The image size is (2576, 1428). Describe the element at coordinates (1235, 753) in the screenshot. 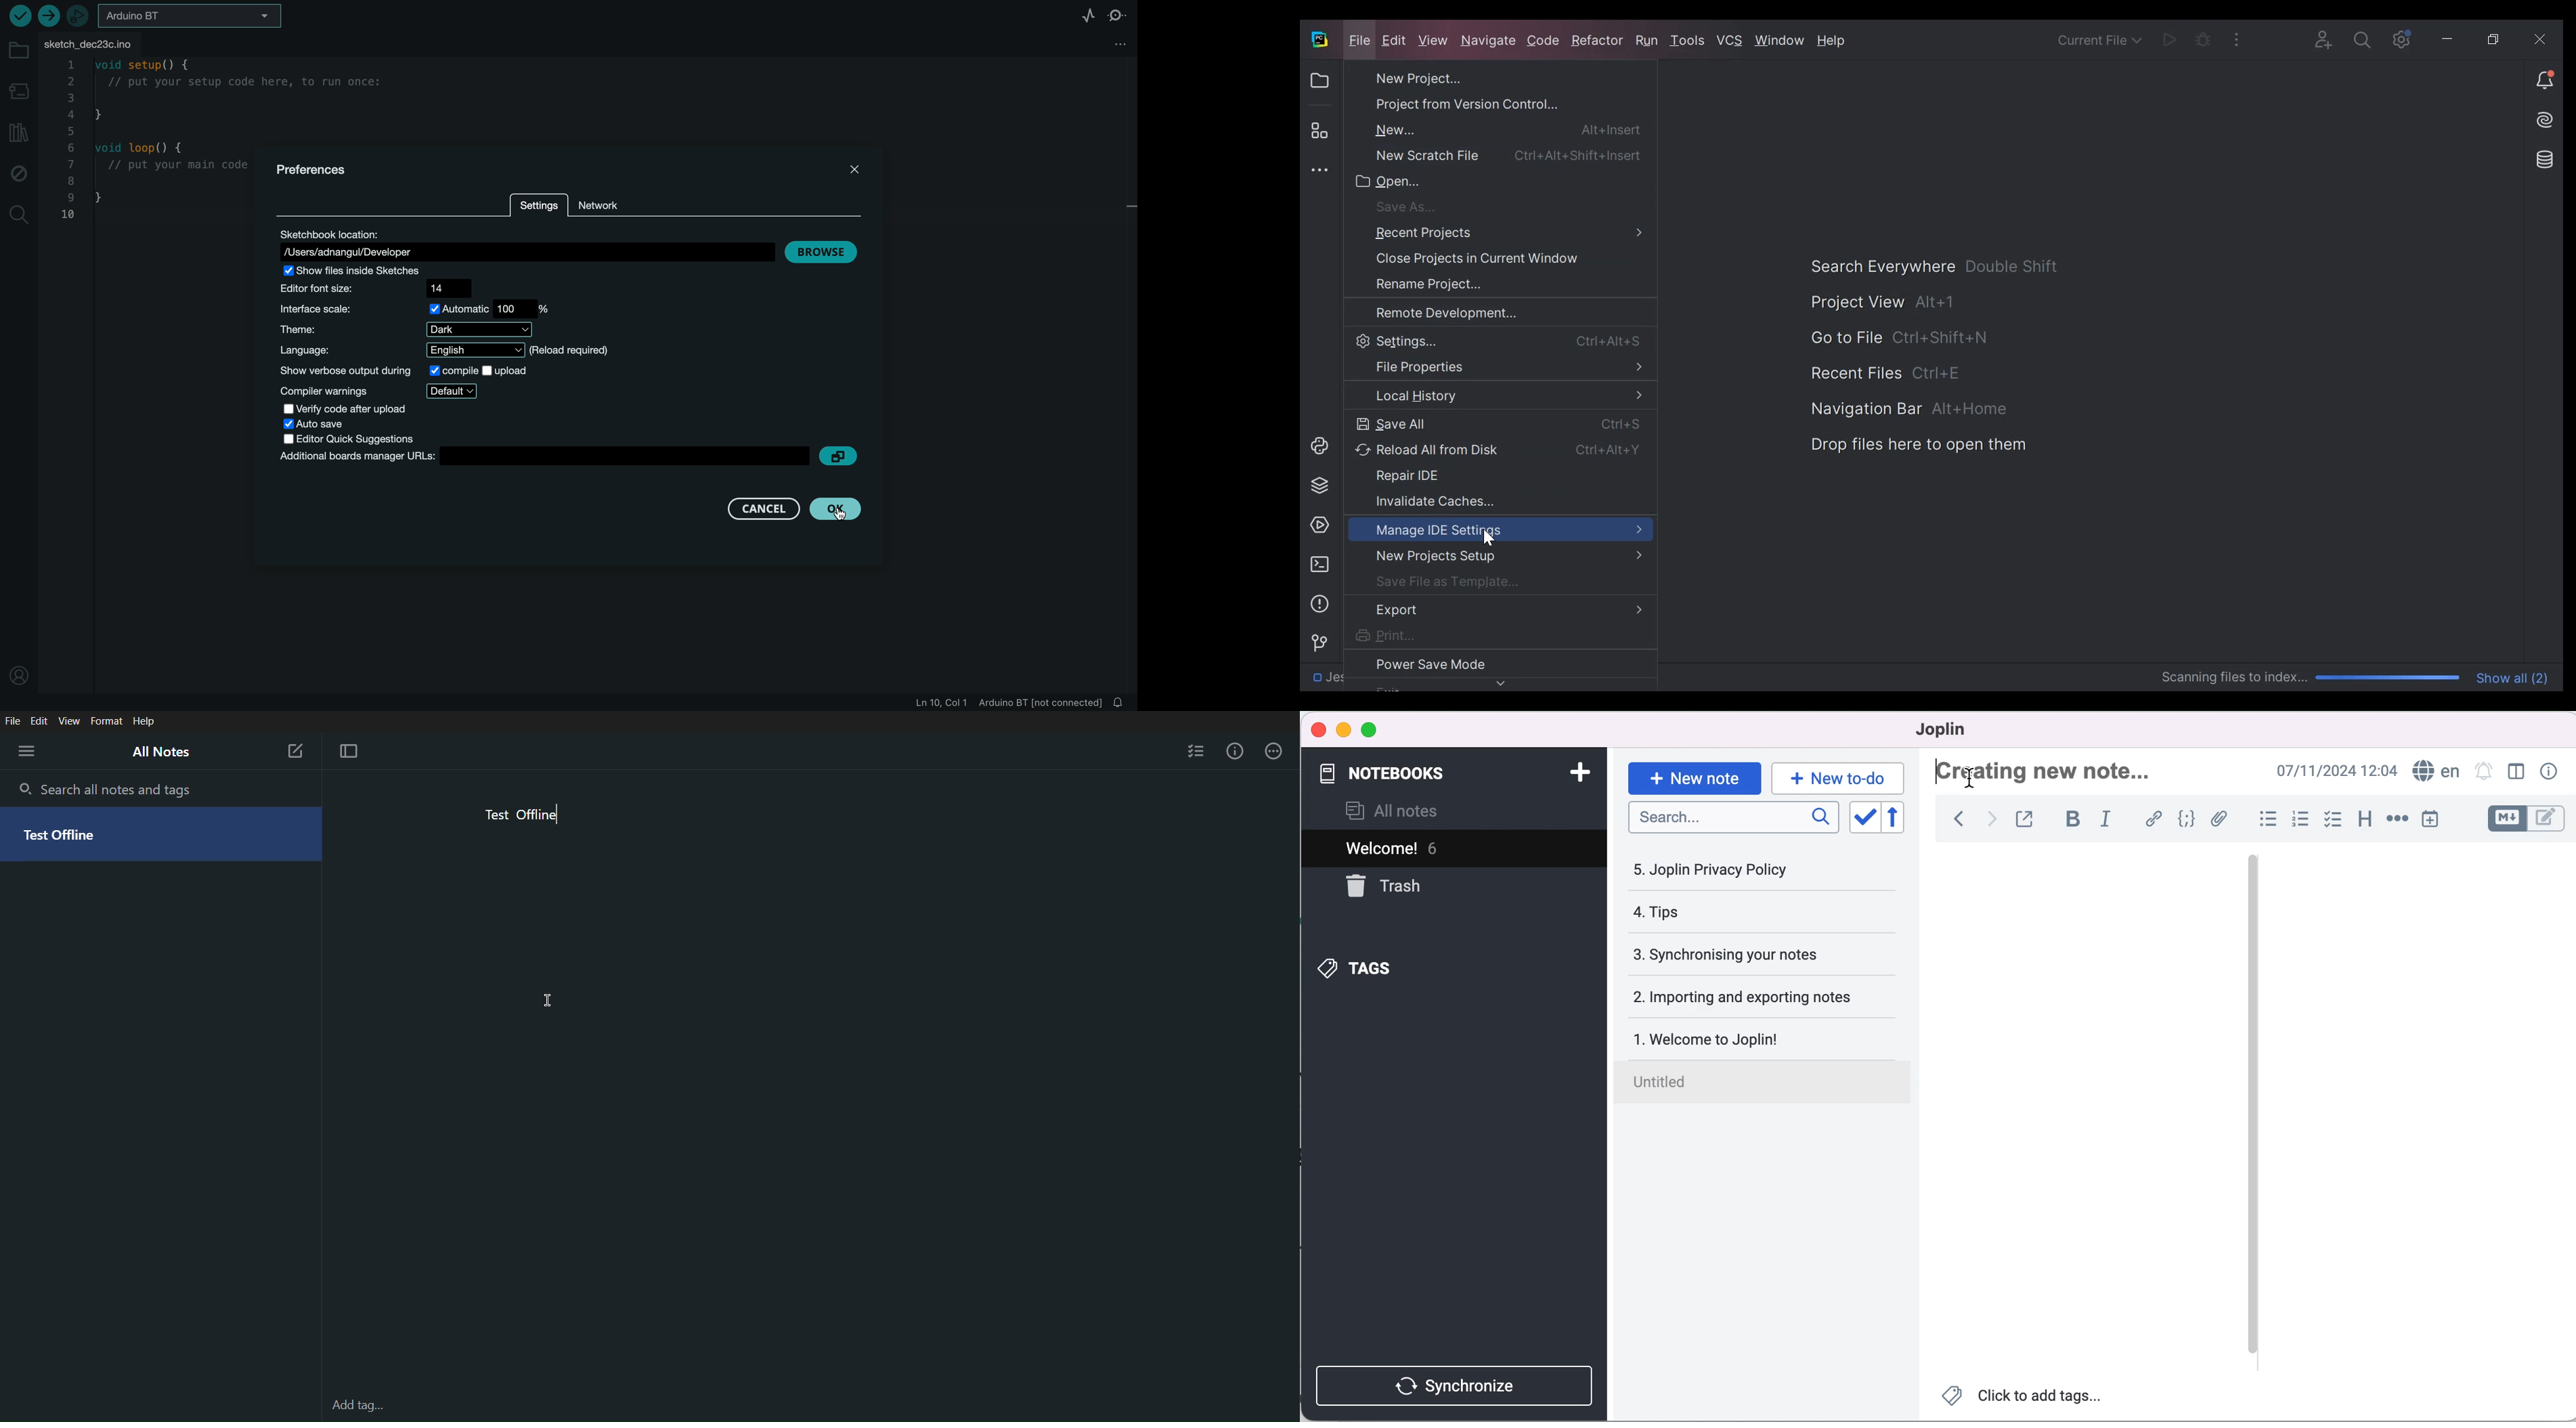

I see `Info` at that location.